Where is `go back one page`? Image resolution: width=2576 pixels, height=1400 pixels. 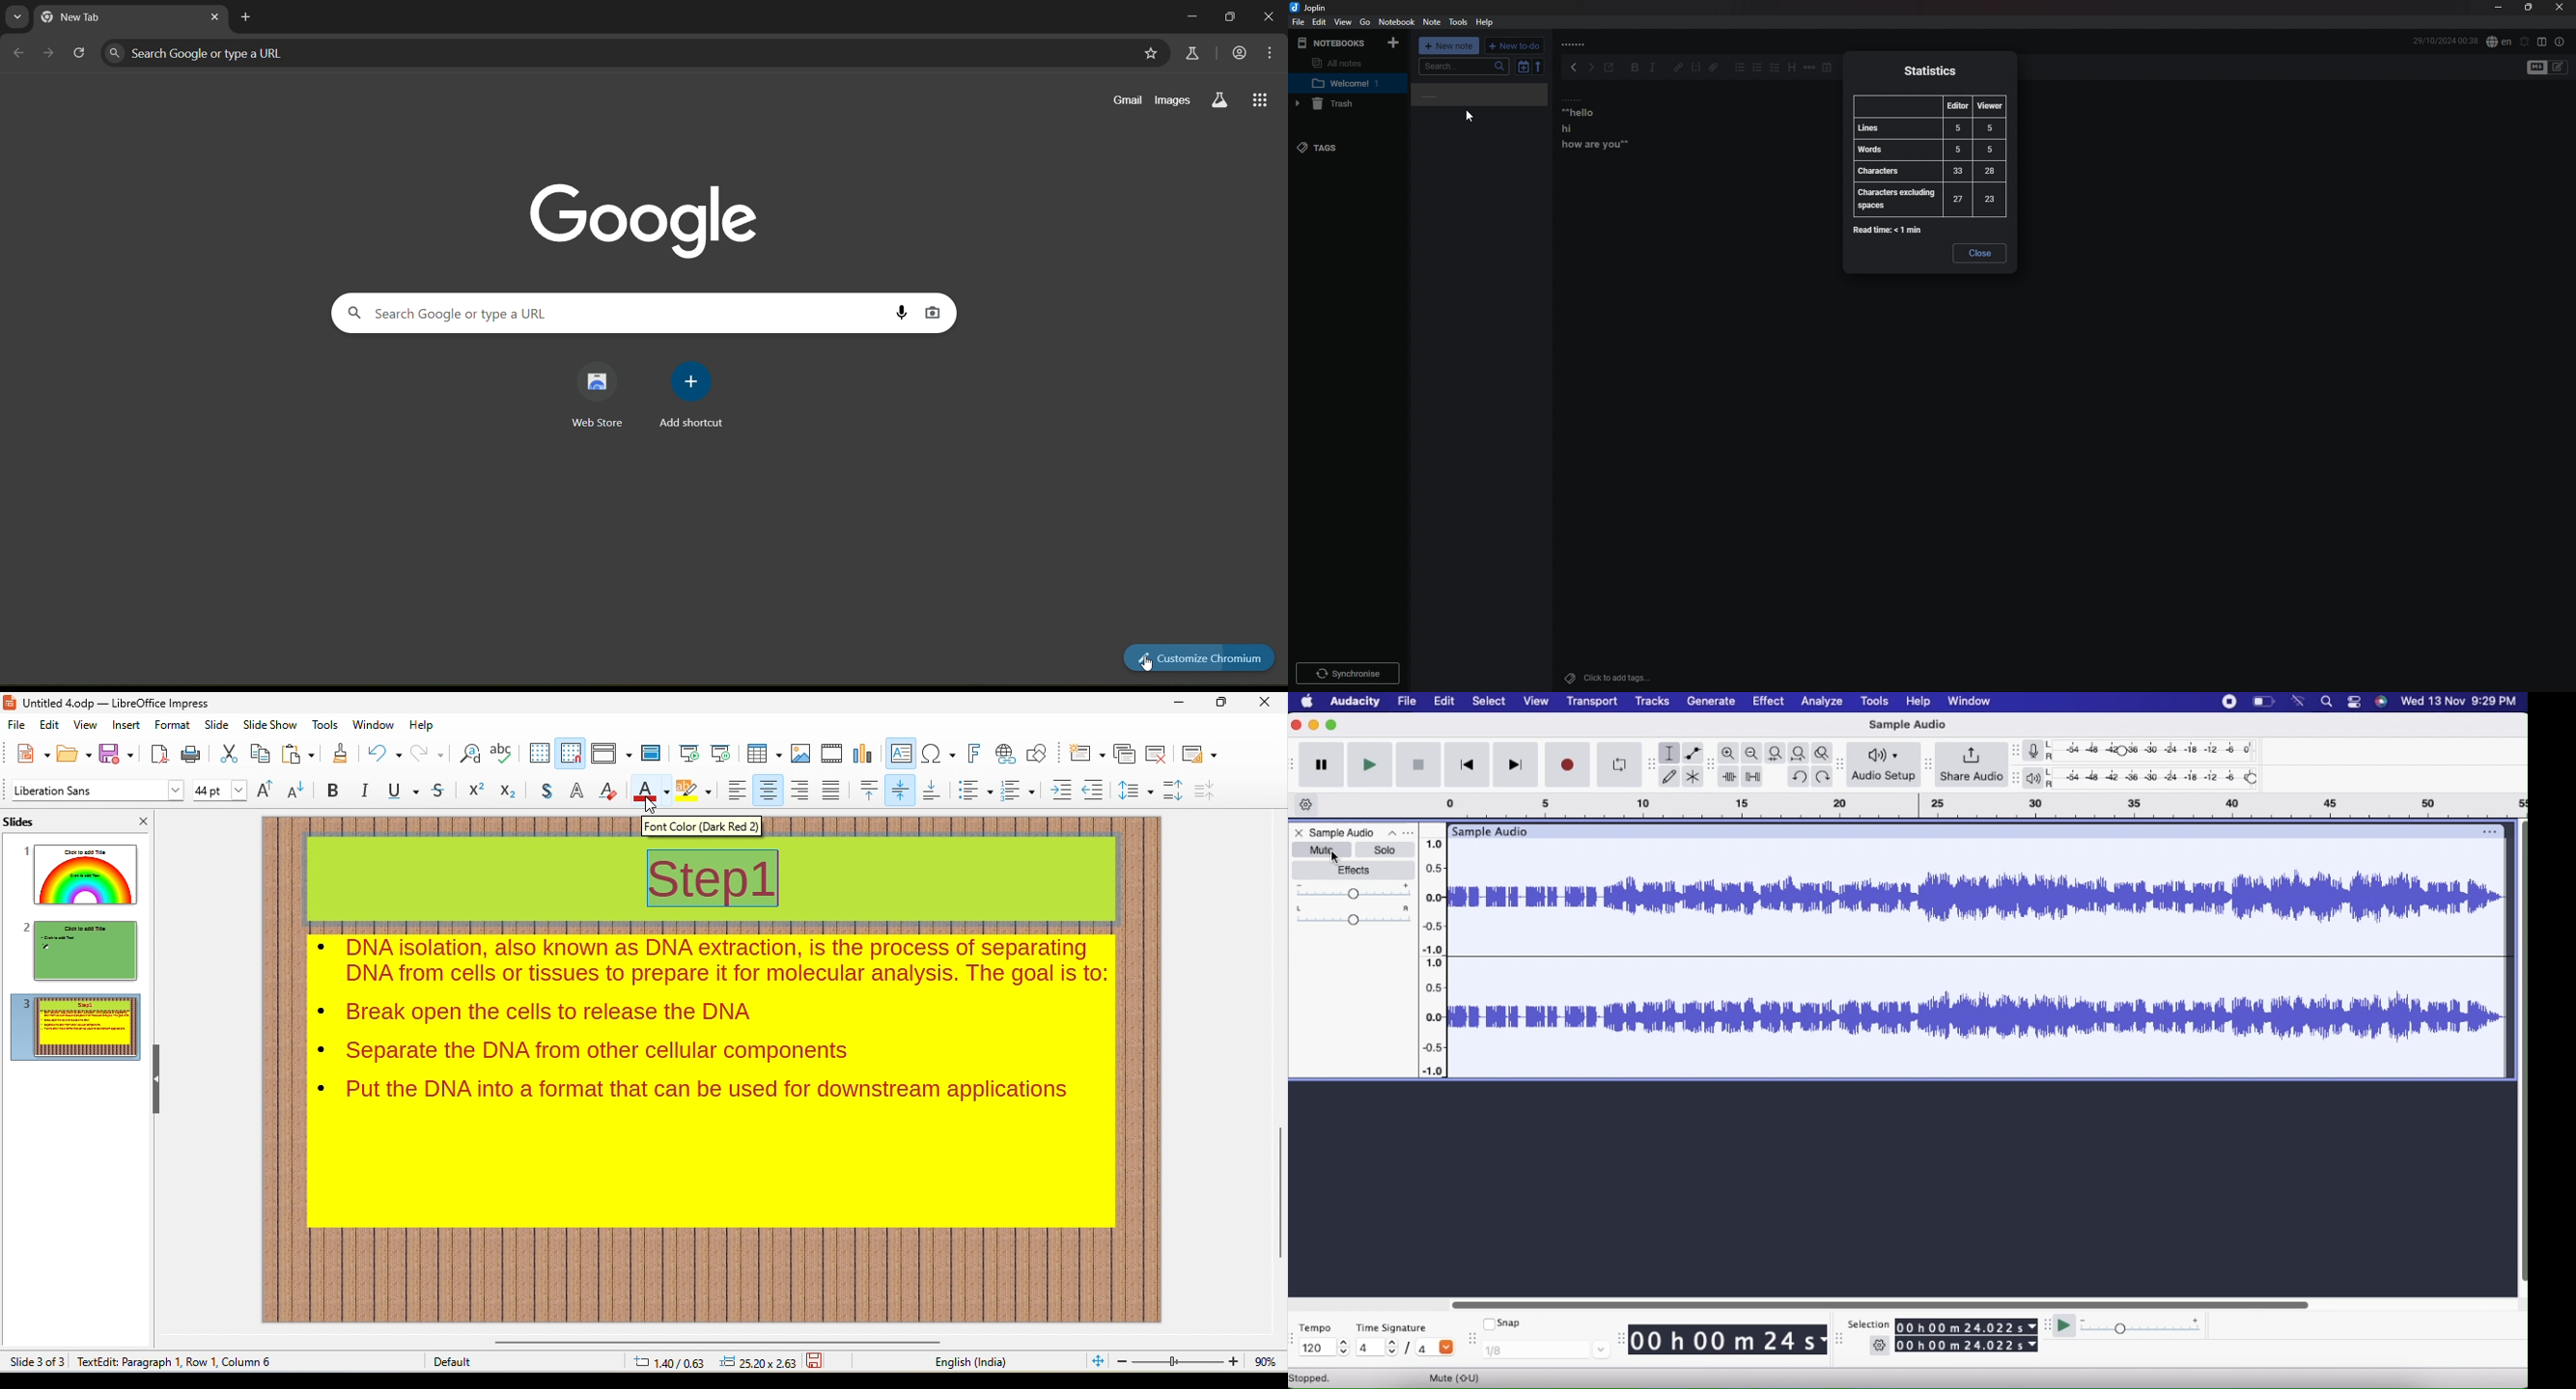
go back one page is located at coordinates (17, 52).